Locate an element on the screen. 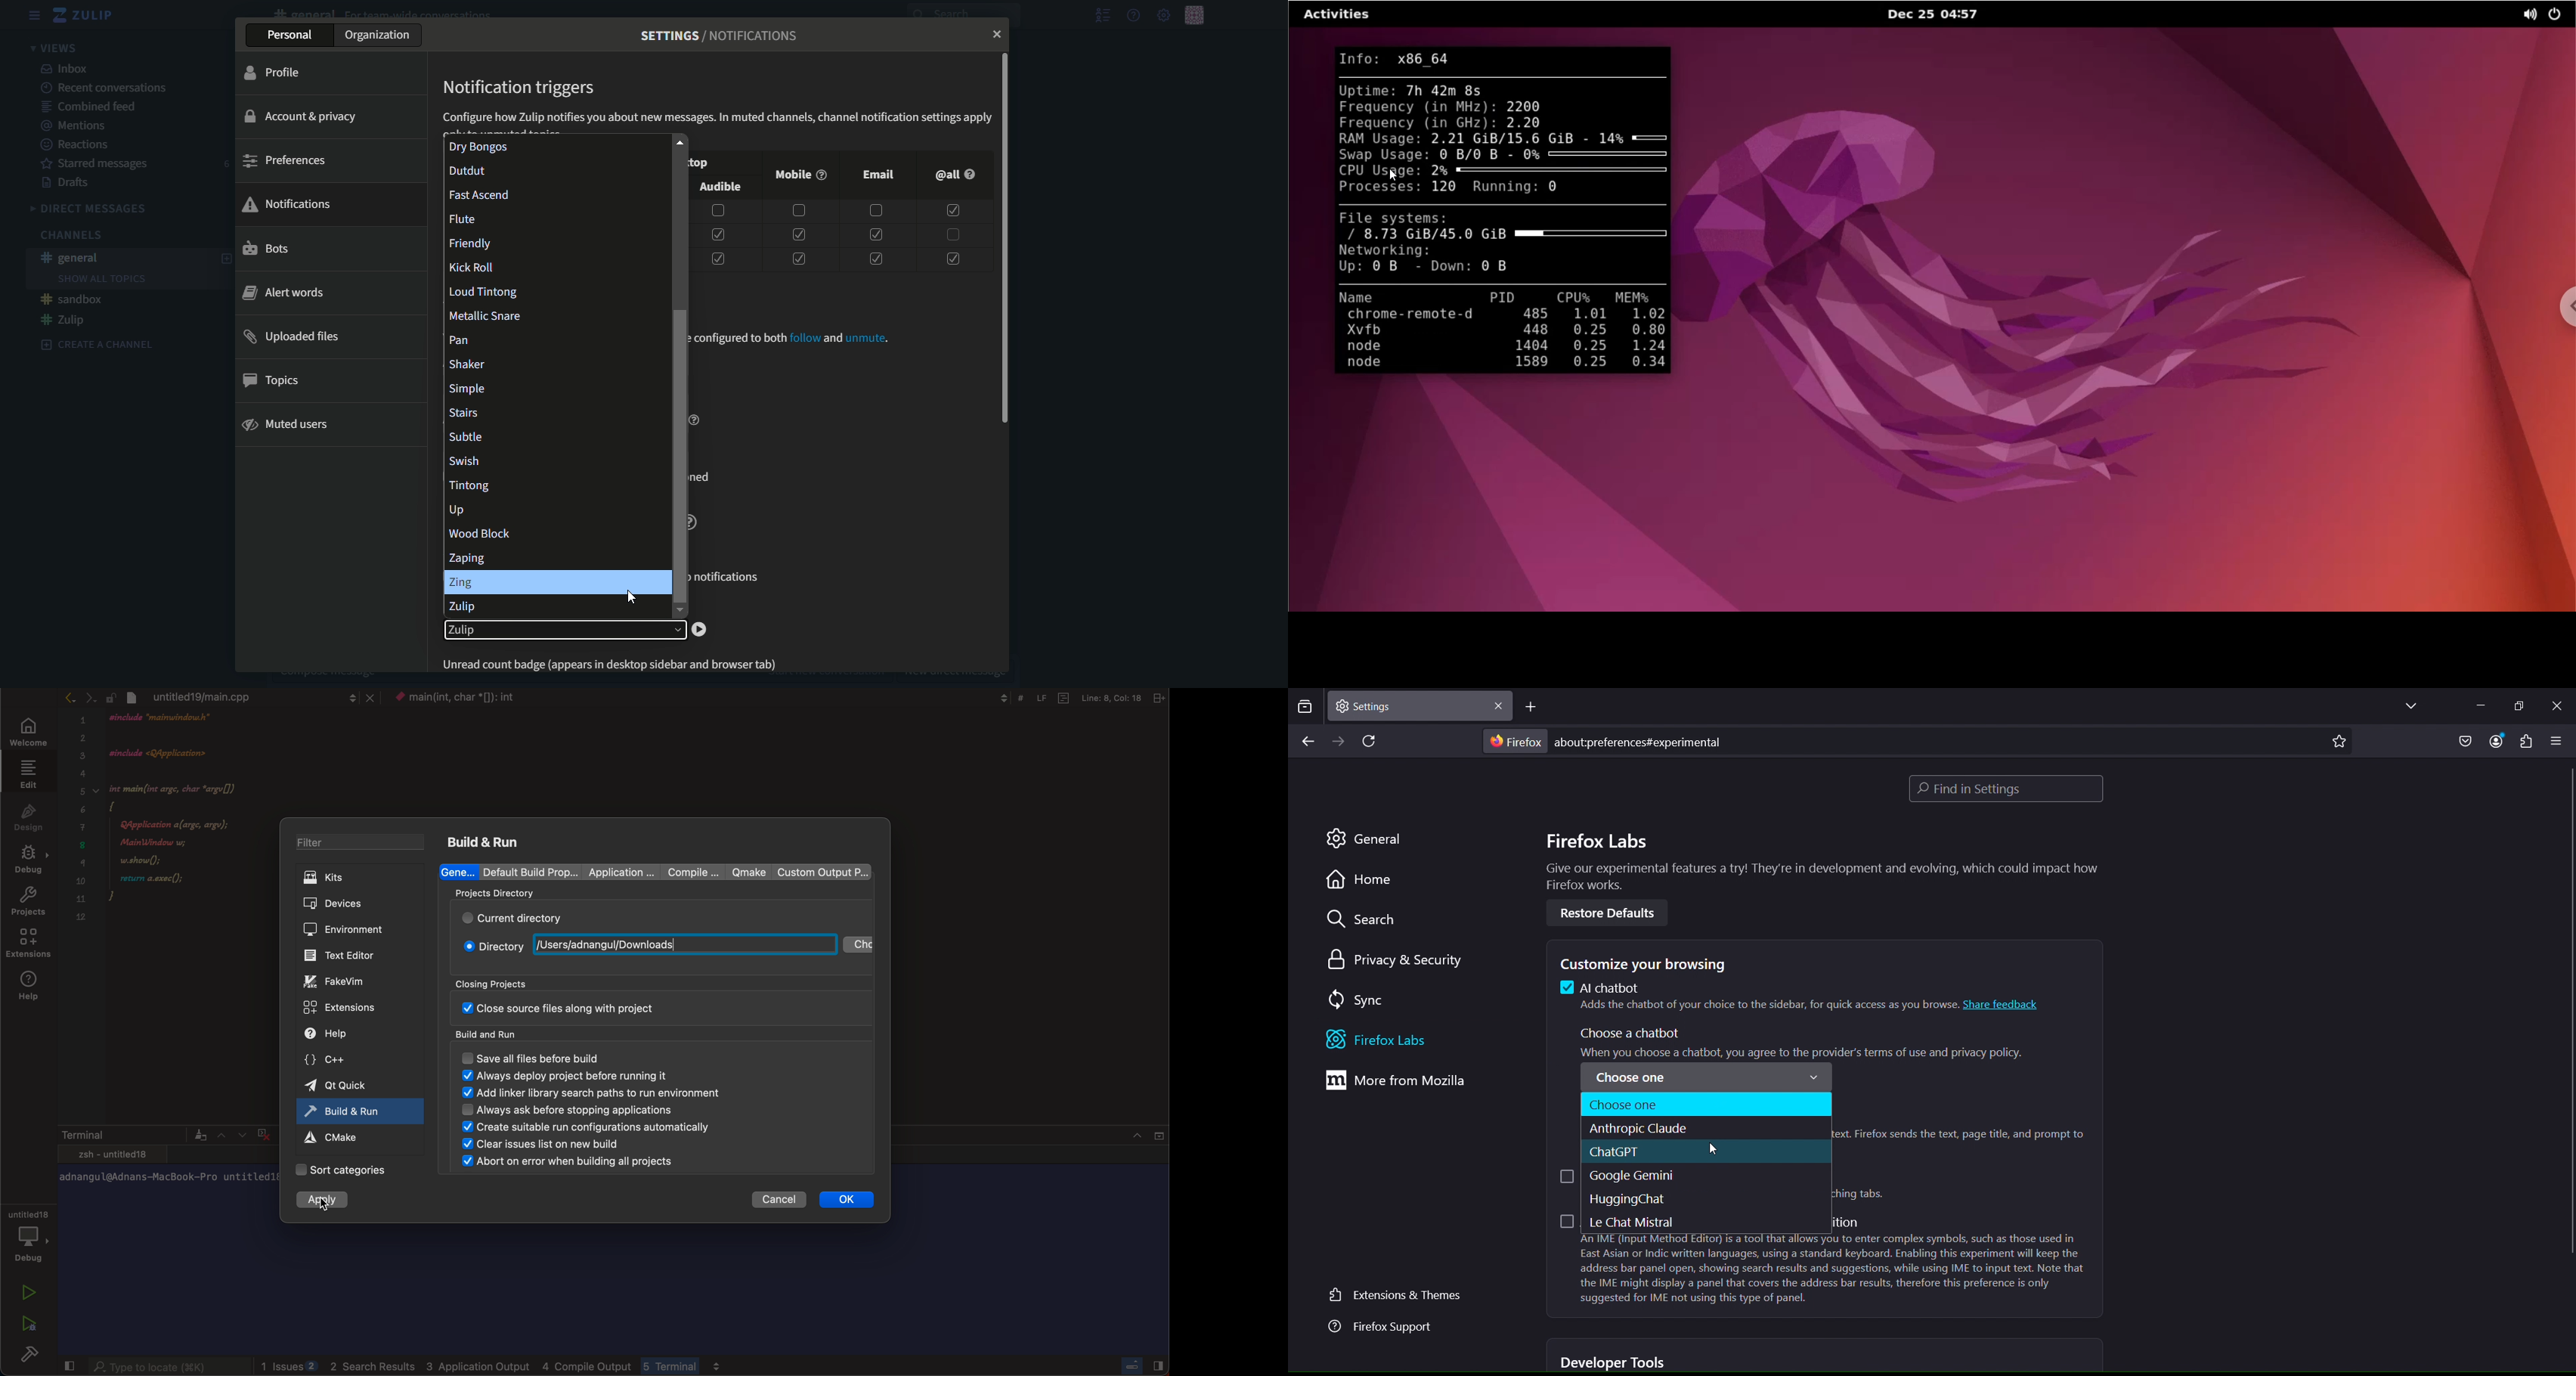  scrollbar is located at coordinates (680, 456).